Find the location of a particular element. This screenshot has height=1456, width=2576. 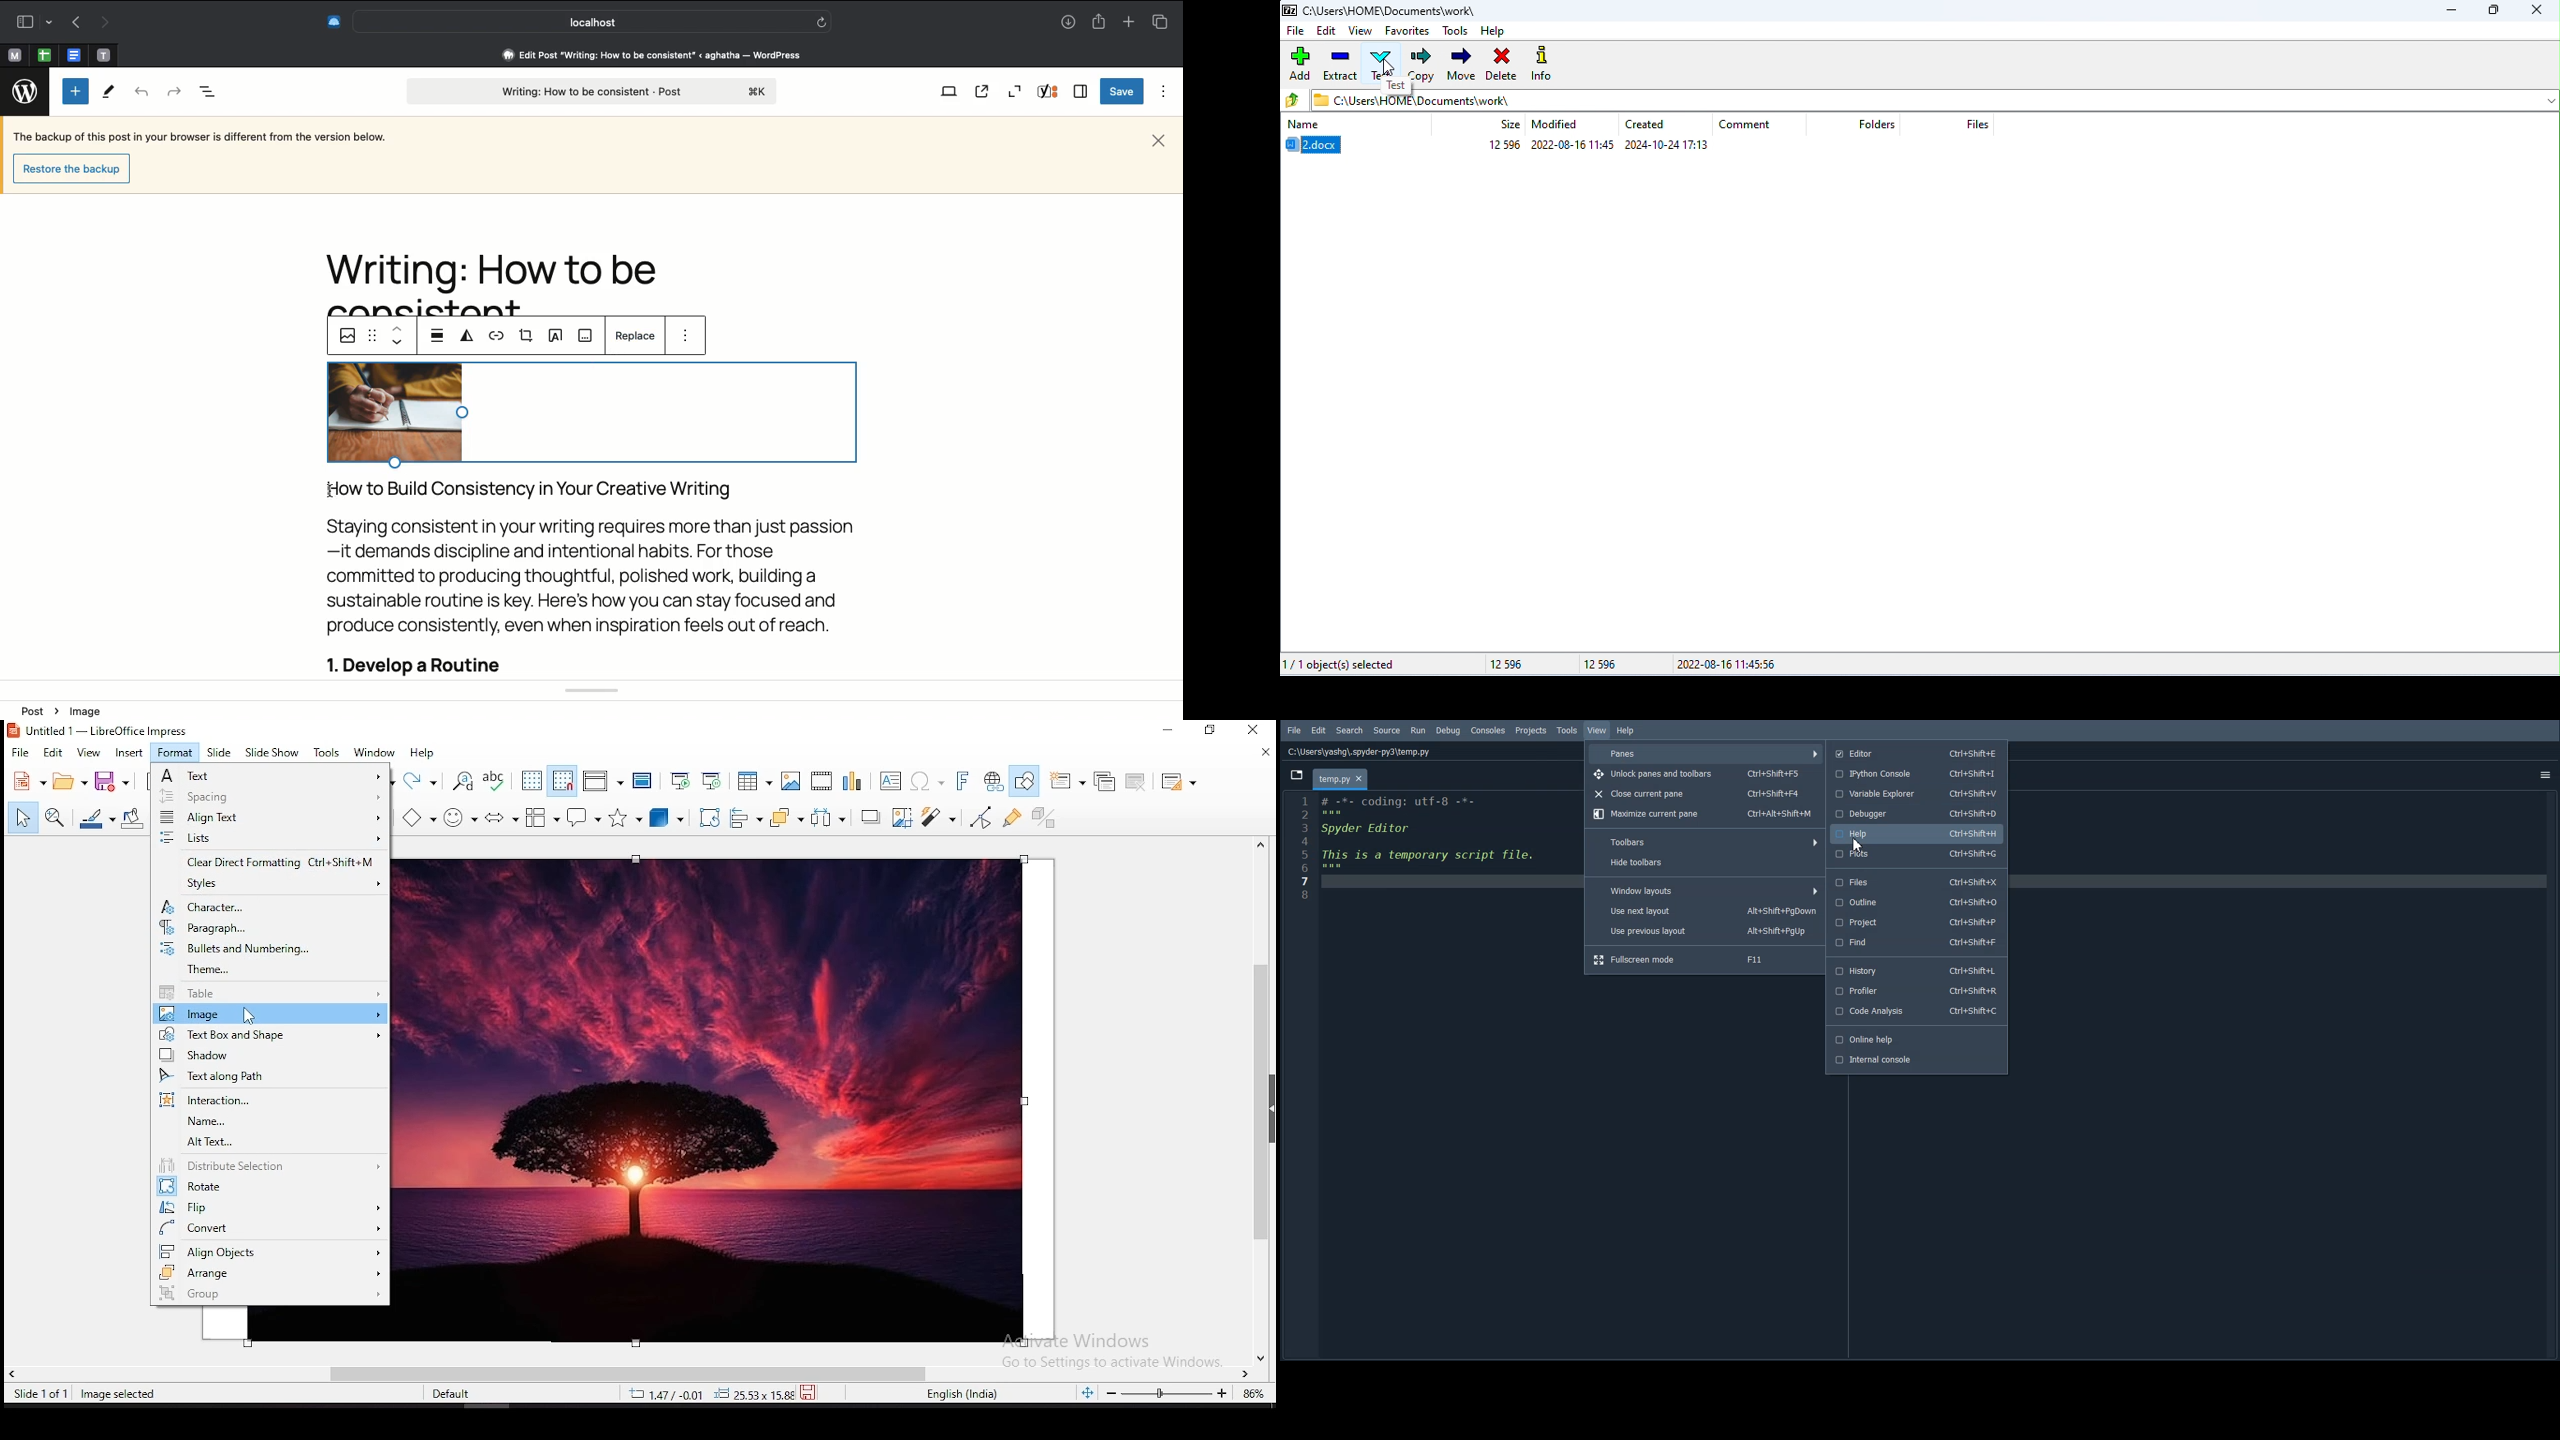

Source is located at coordinates (1387, 731).